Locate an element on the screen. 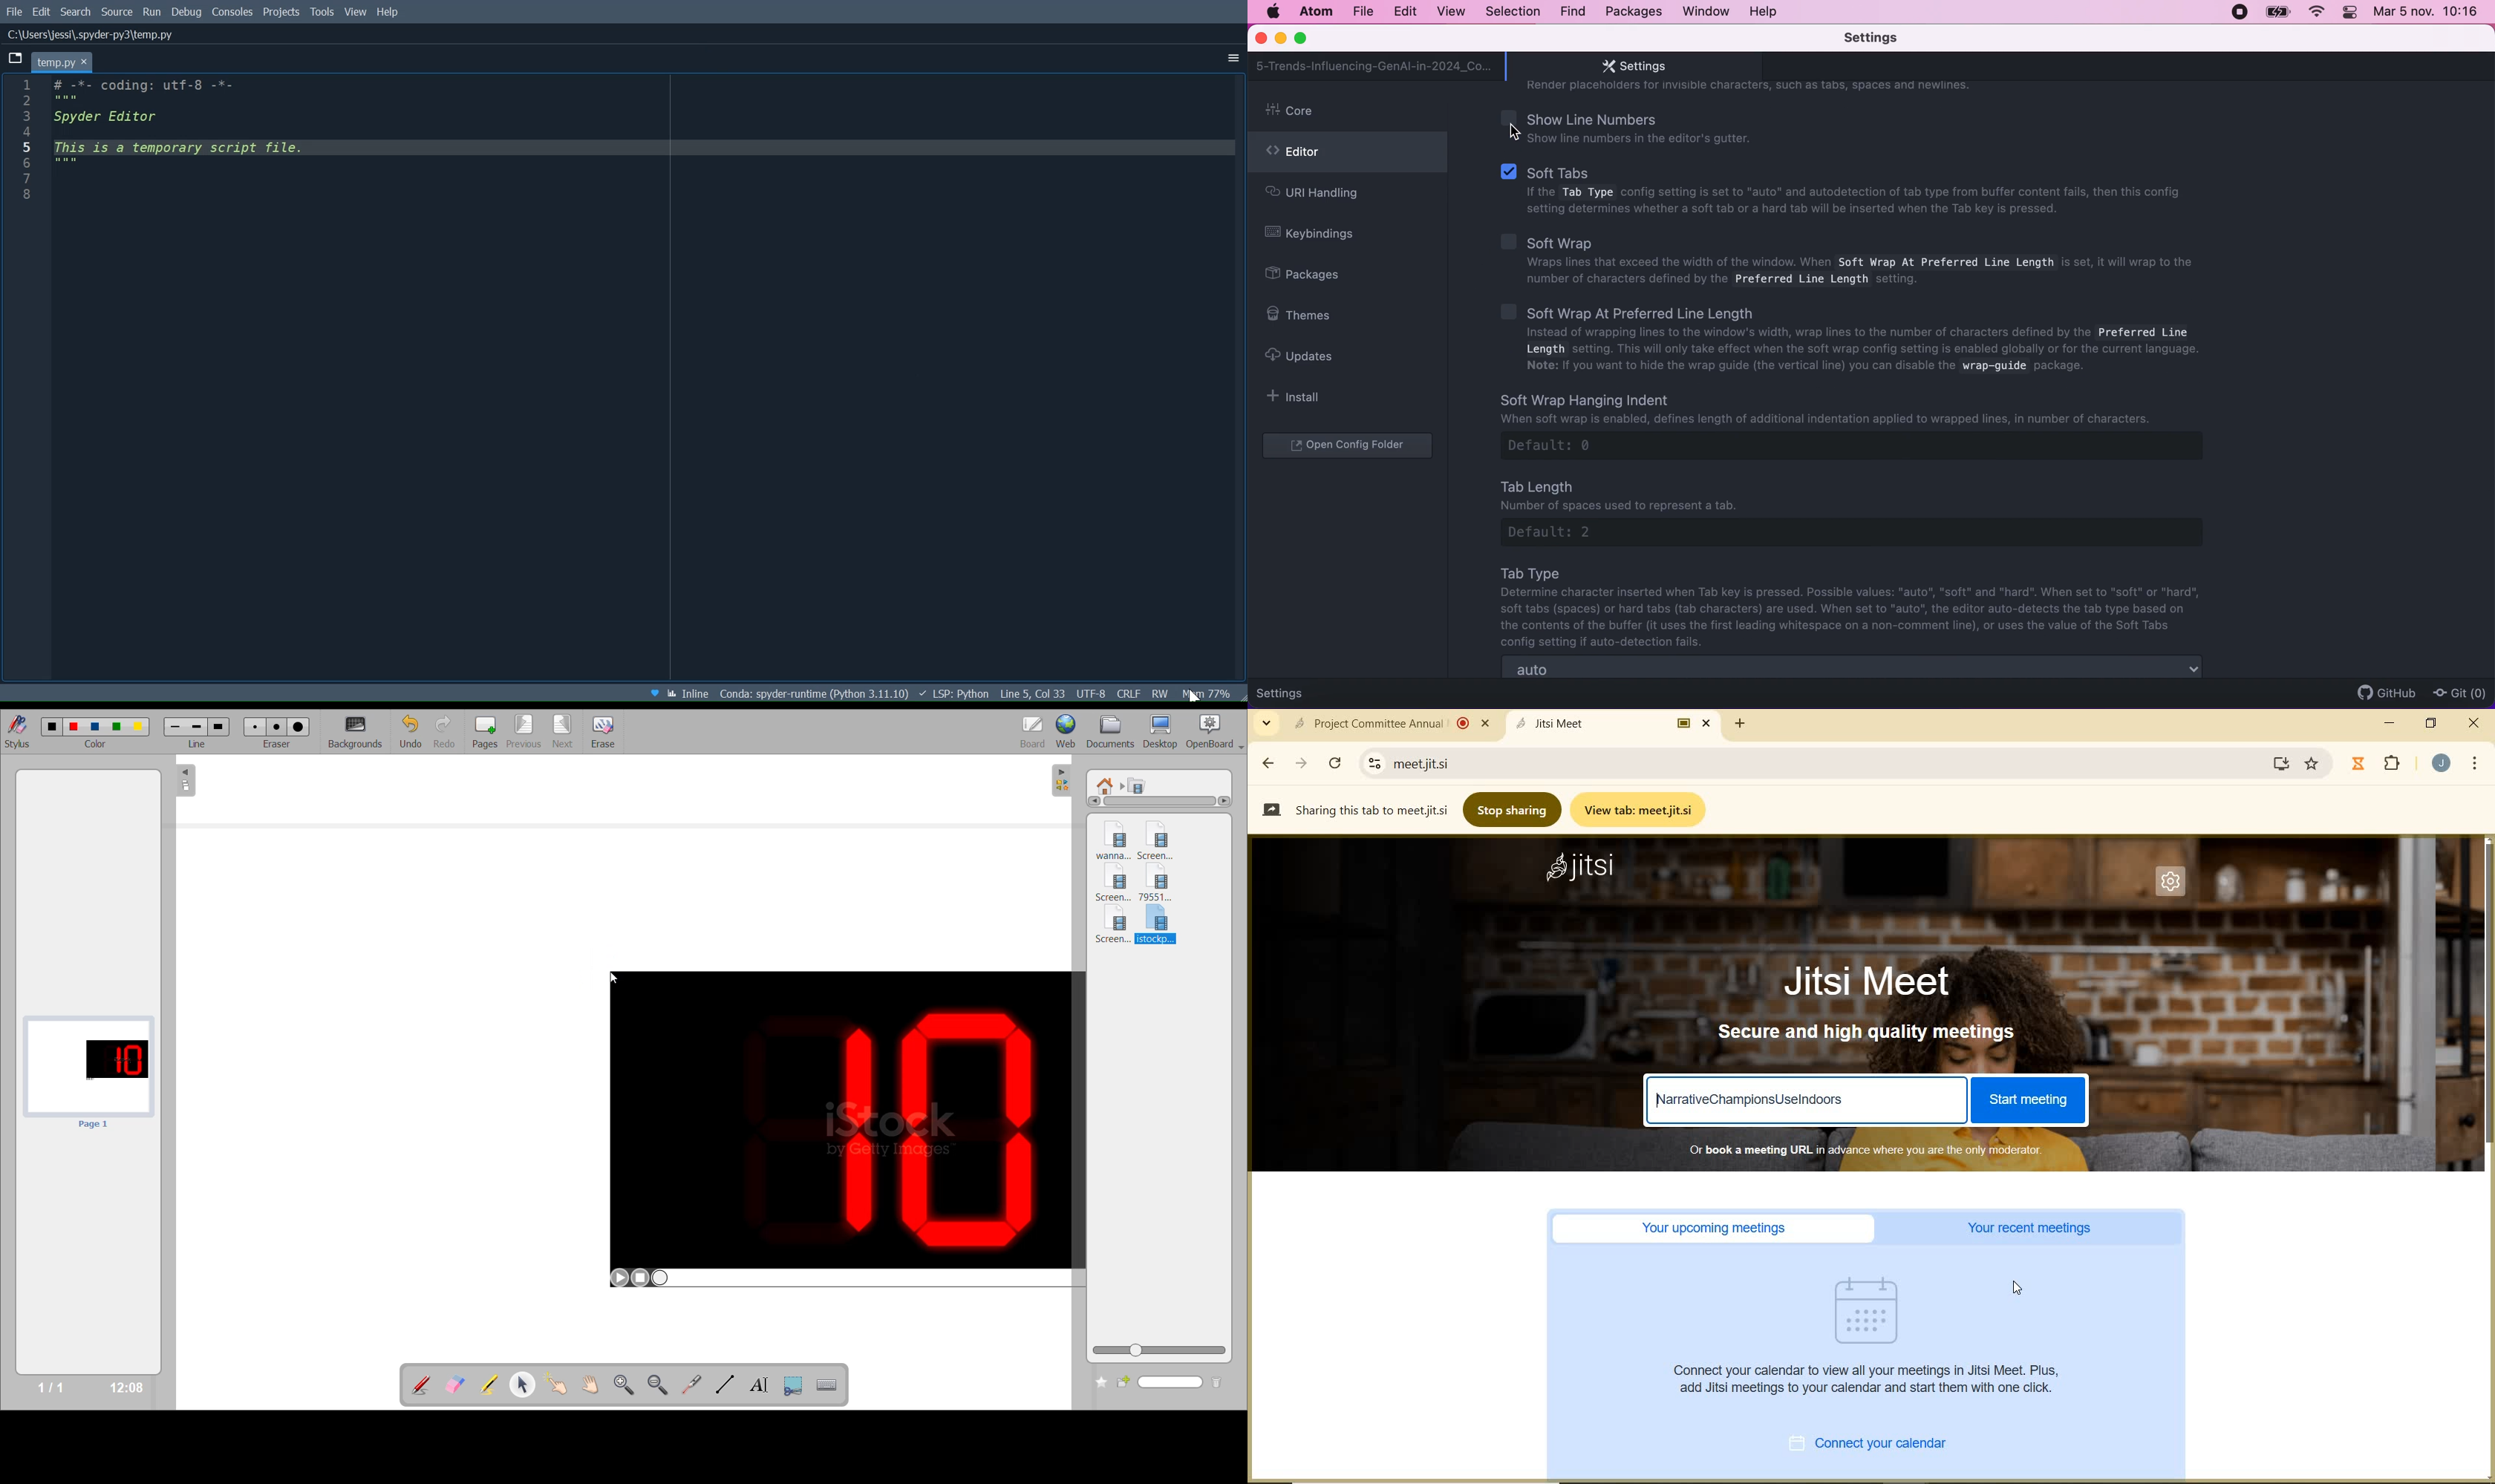 This screenshot has width=2520, height=1484. tab is located at coordinates (1375, 66).